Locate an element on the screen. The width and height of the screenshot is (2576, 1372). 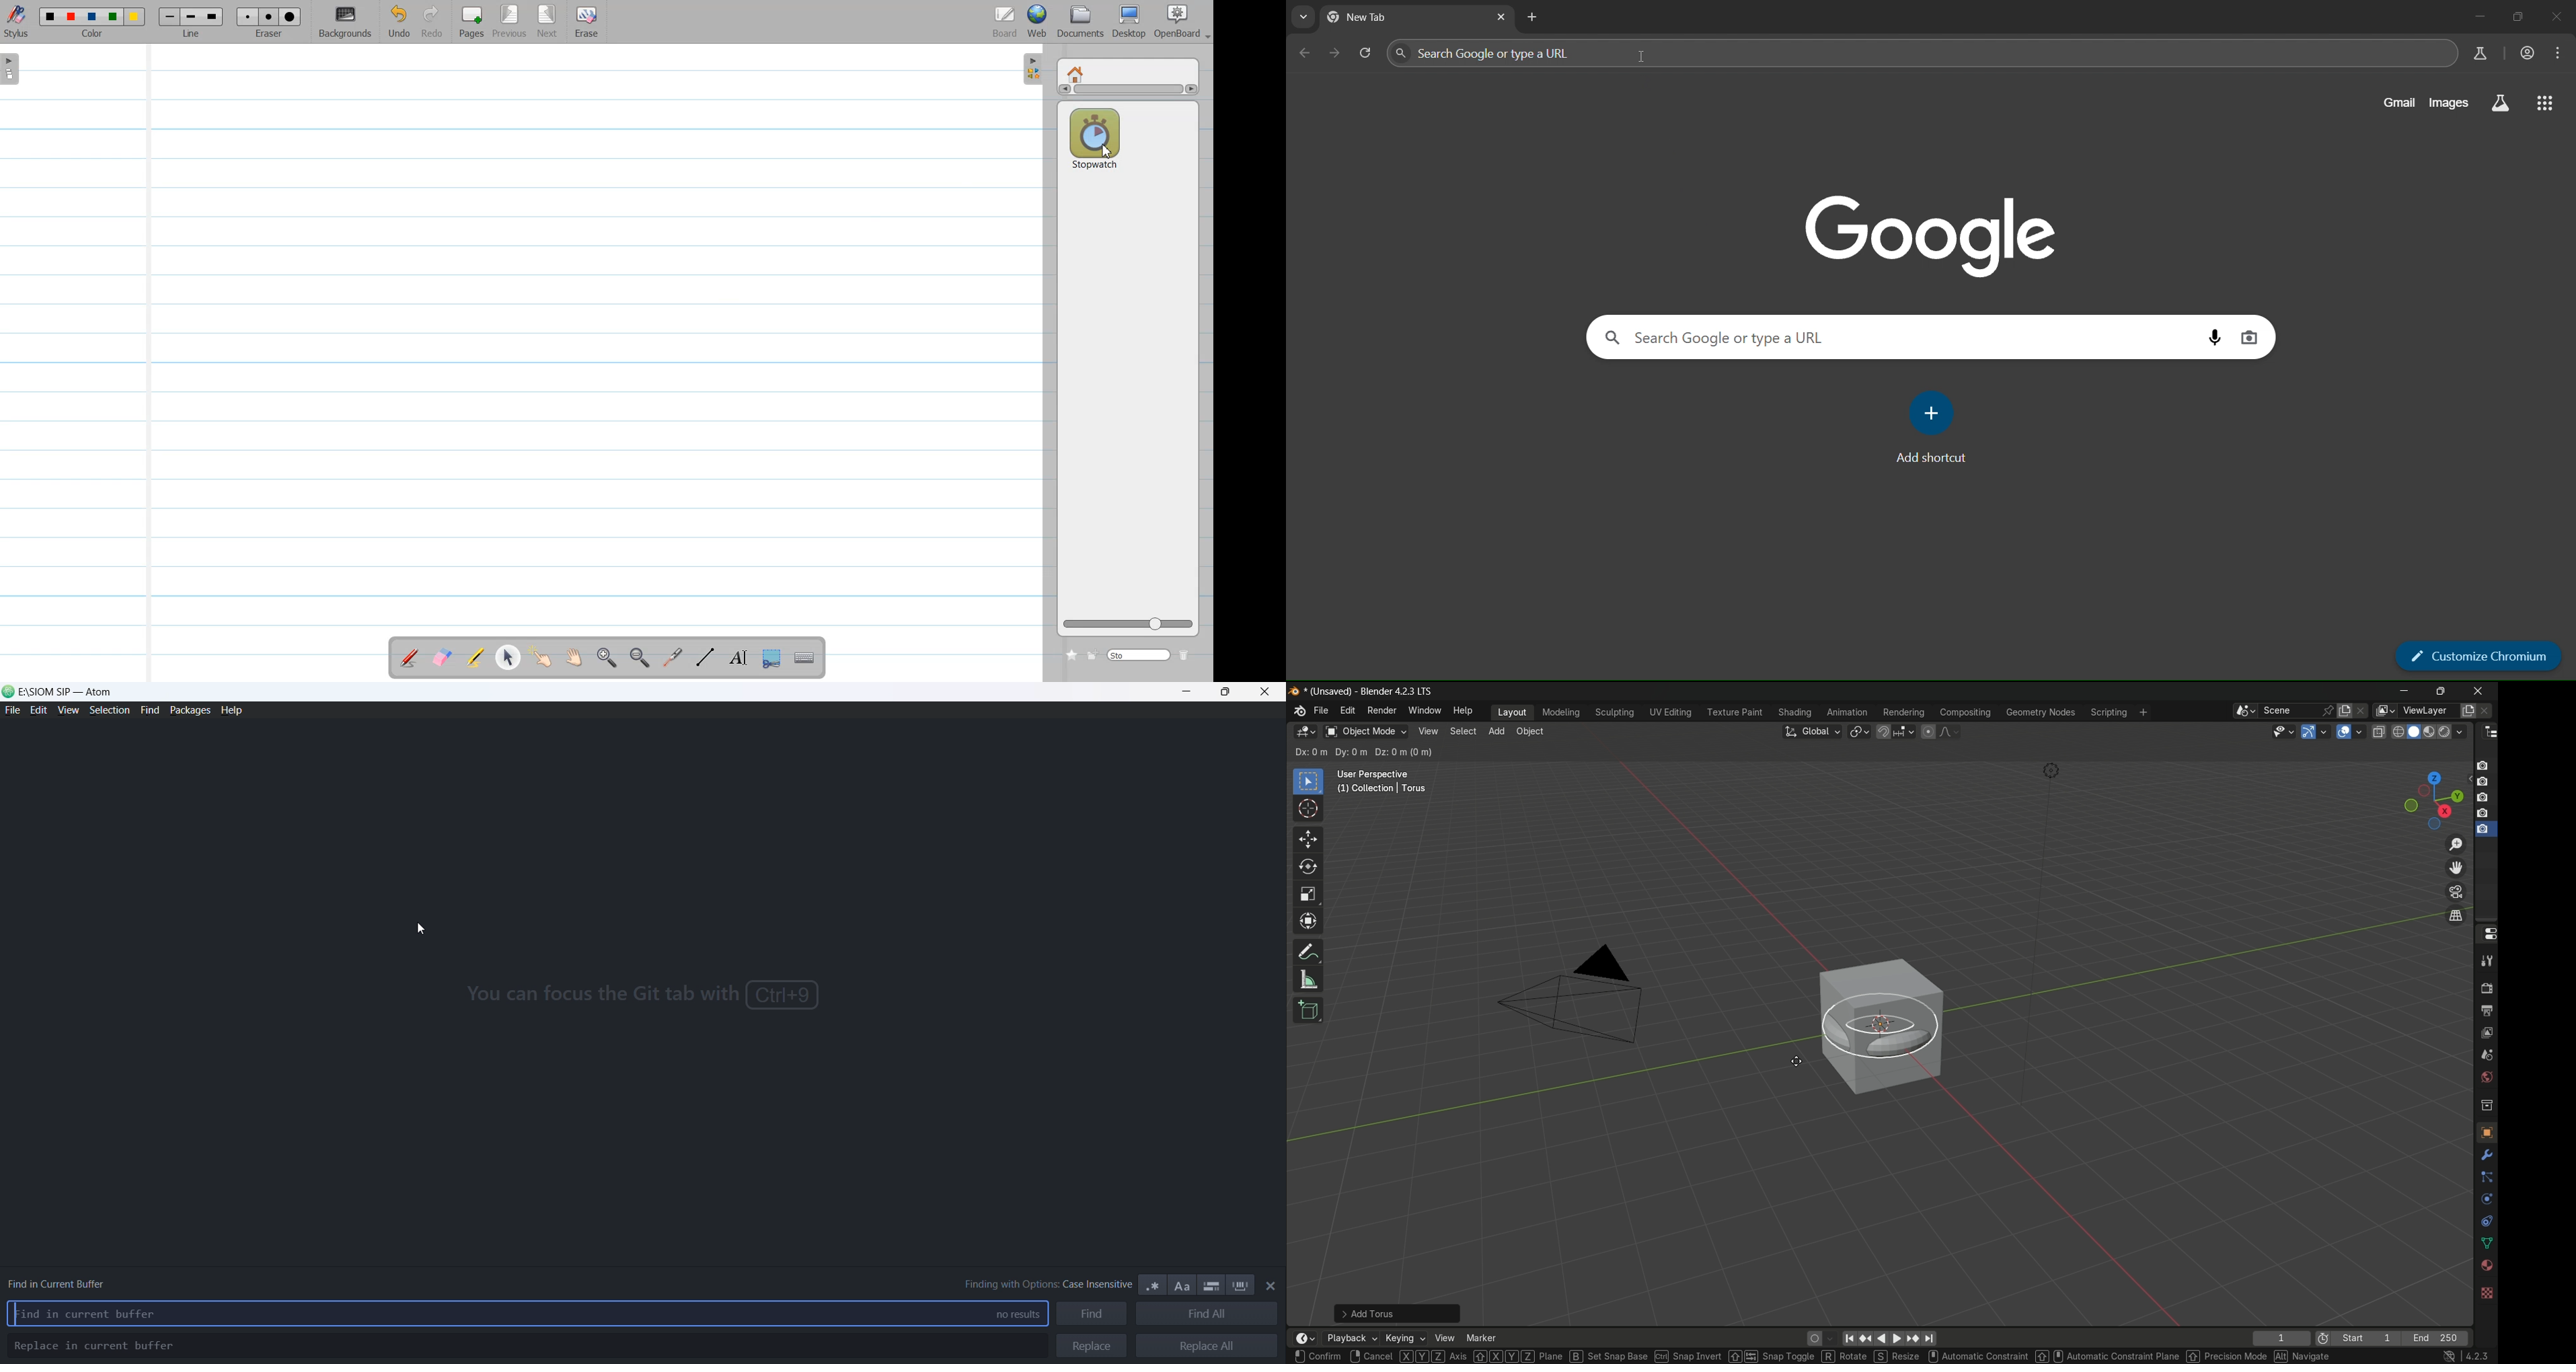
marker is located at coordinates (1482, 1337).